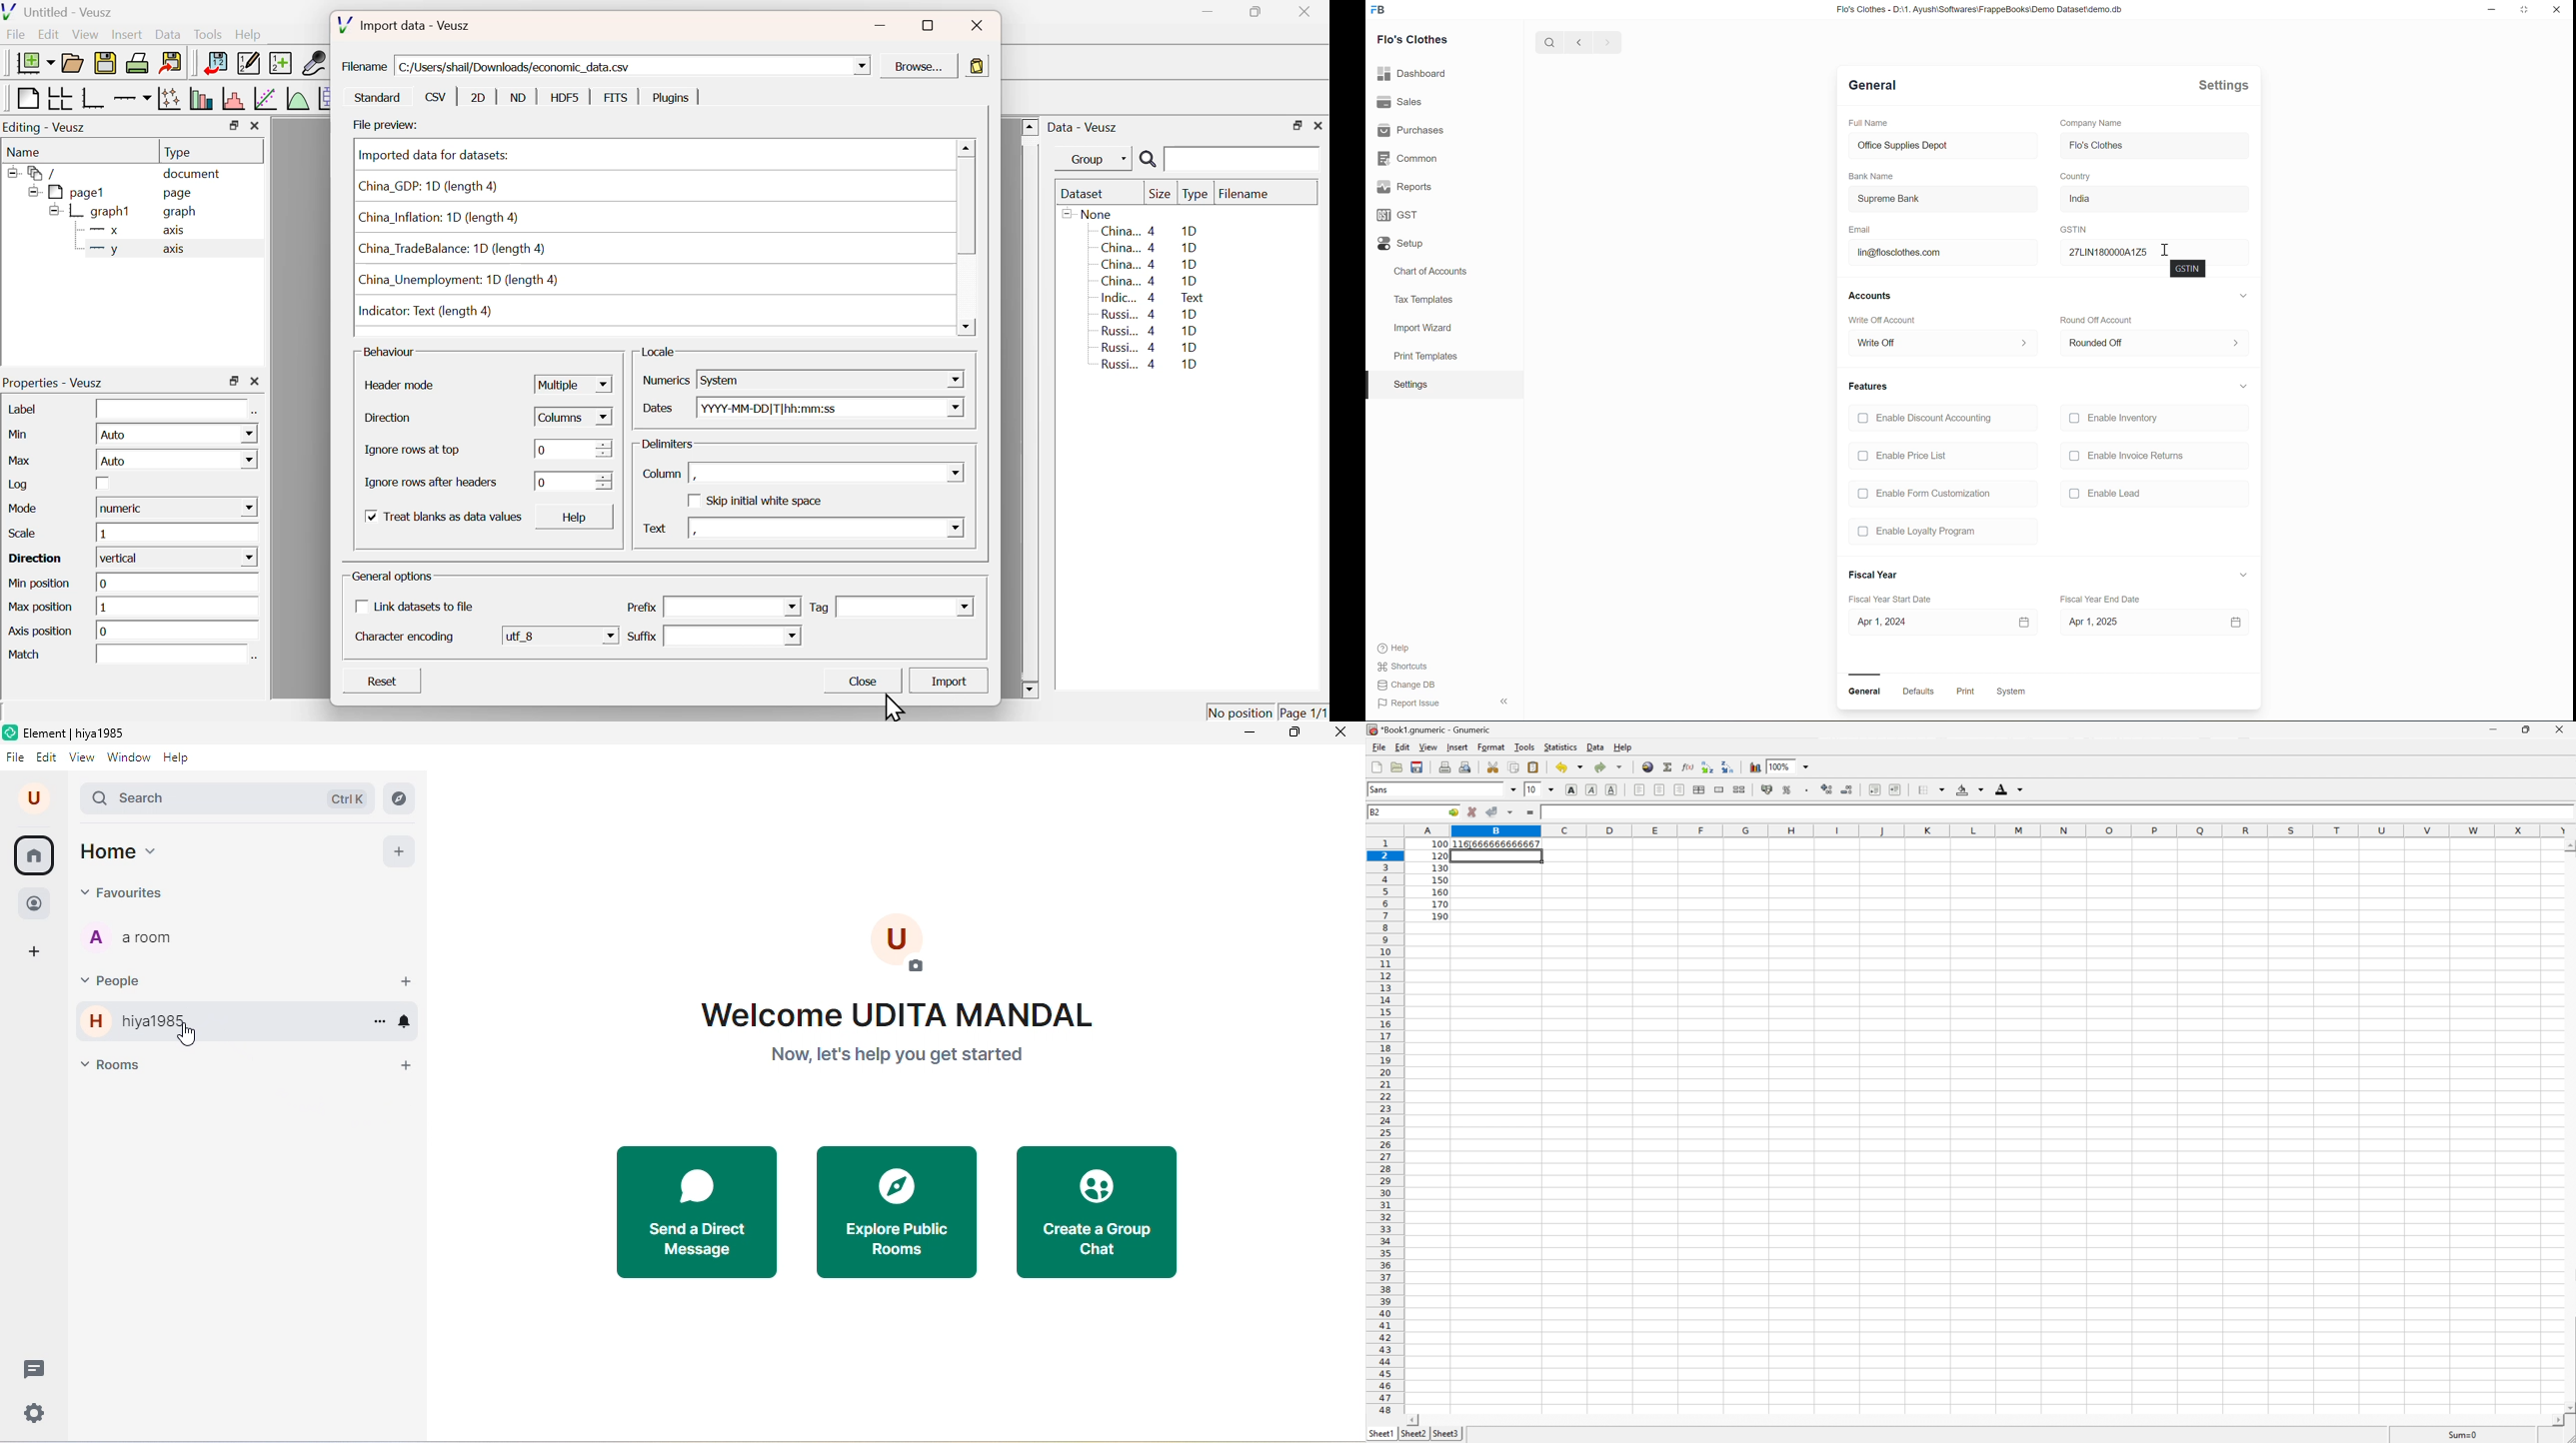 The width and height of the screenshot is (2576, 1456). Describe the element at coordinates (435, 98) in the screenshot. I see `csv` at that location.